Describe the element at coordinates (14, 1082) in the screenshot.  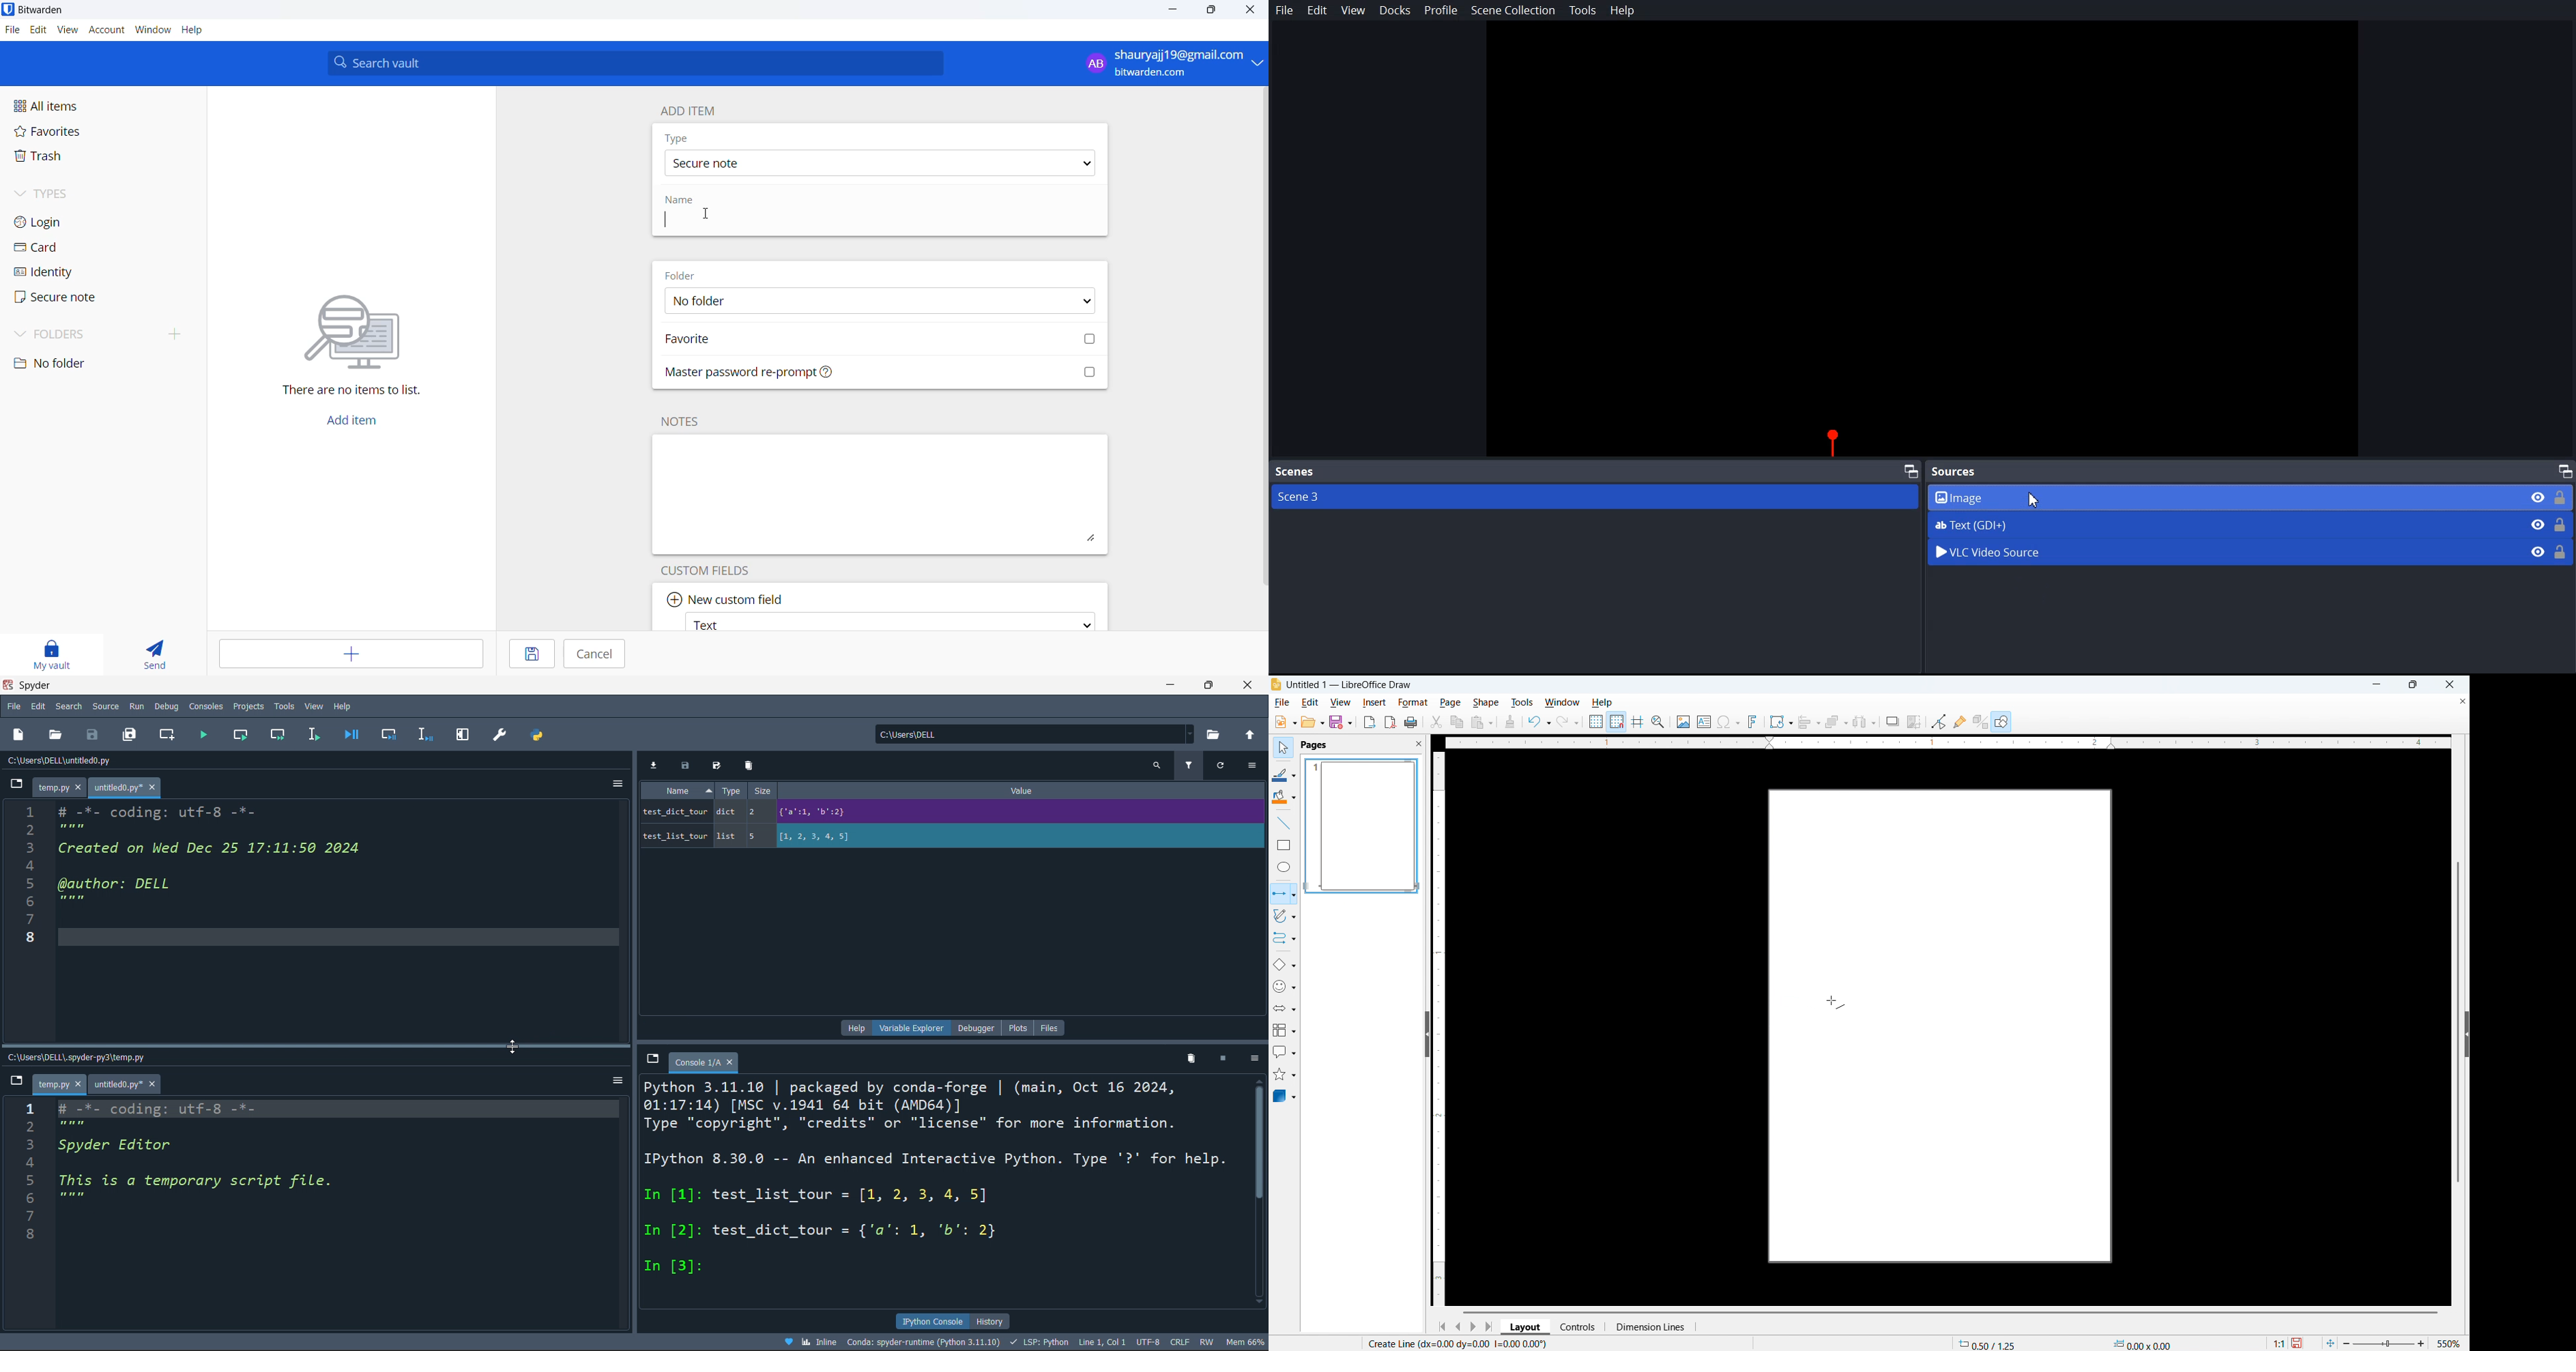
I see `browse tabs` at that location.